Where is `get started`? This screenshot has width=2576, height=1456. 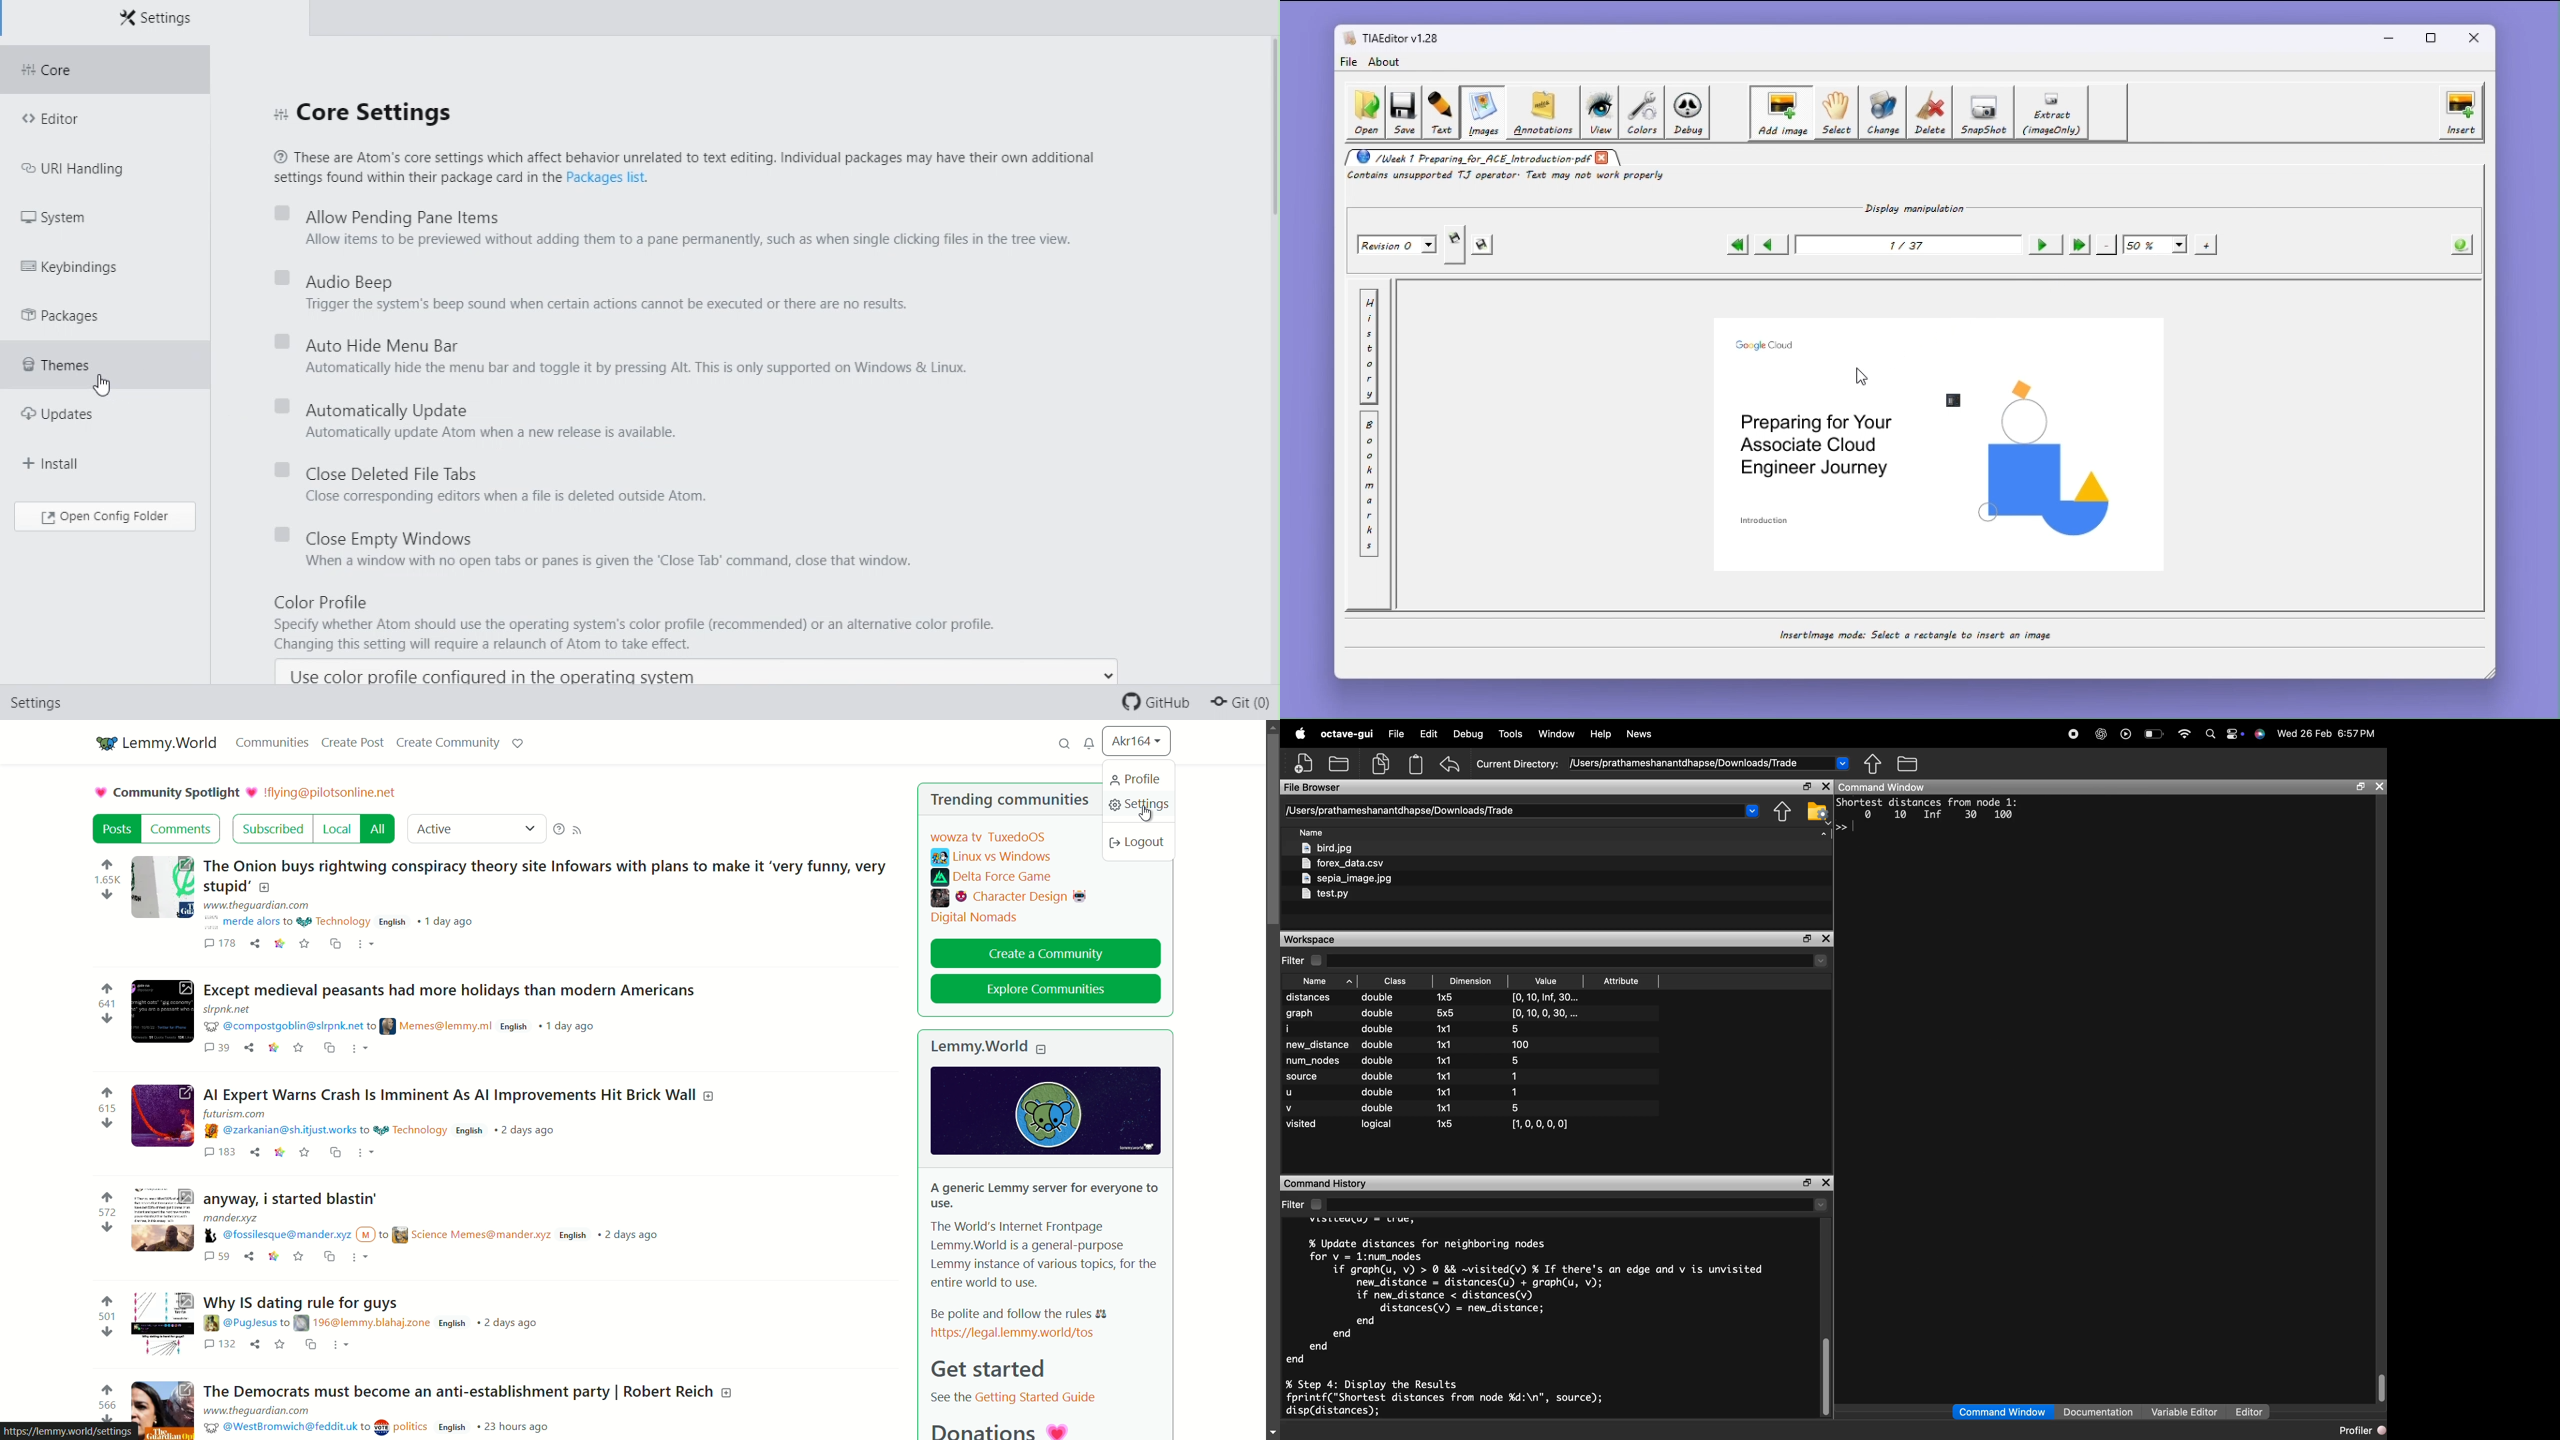
get started is located at coordinates (985, 1368).